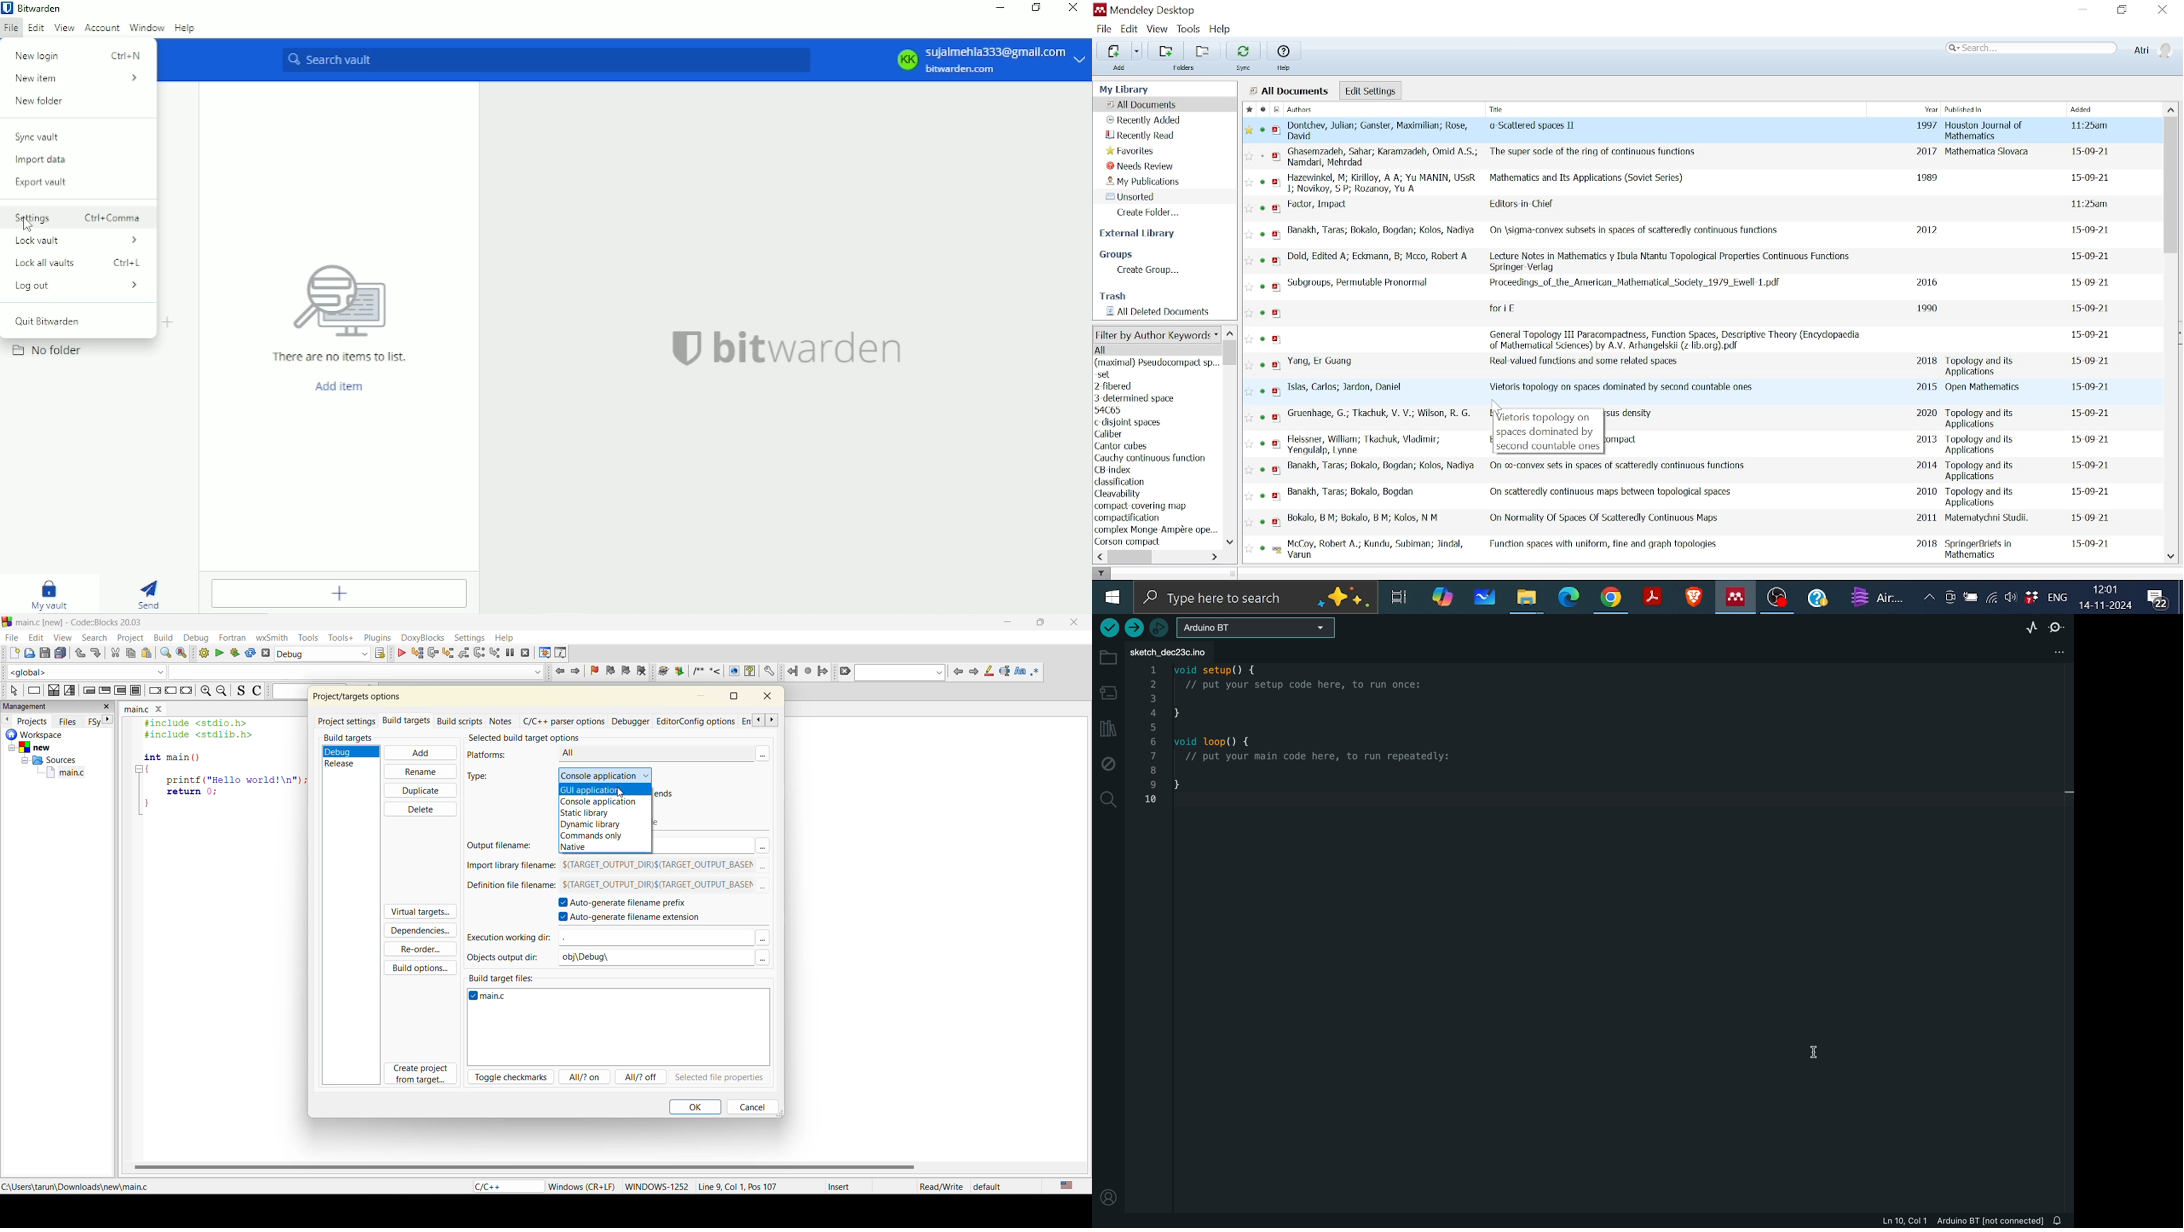  Describe the element at coordinates (1264, 392) in the screenshot. I see `read status` at that location.